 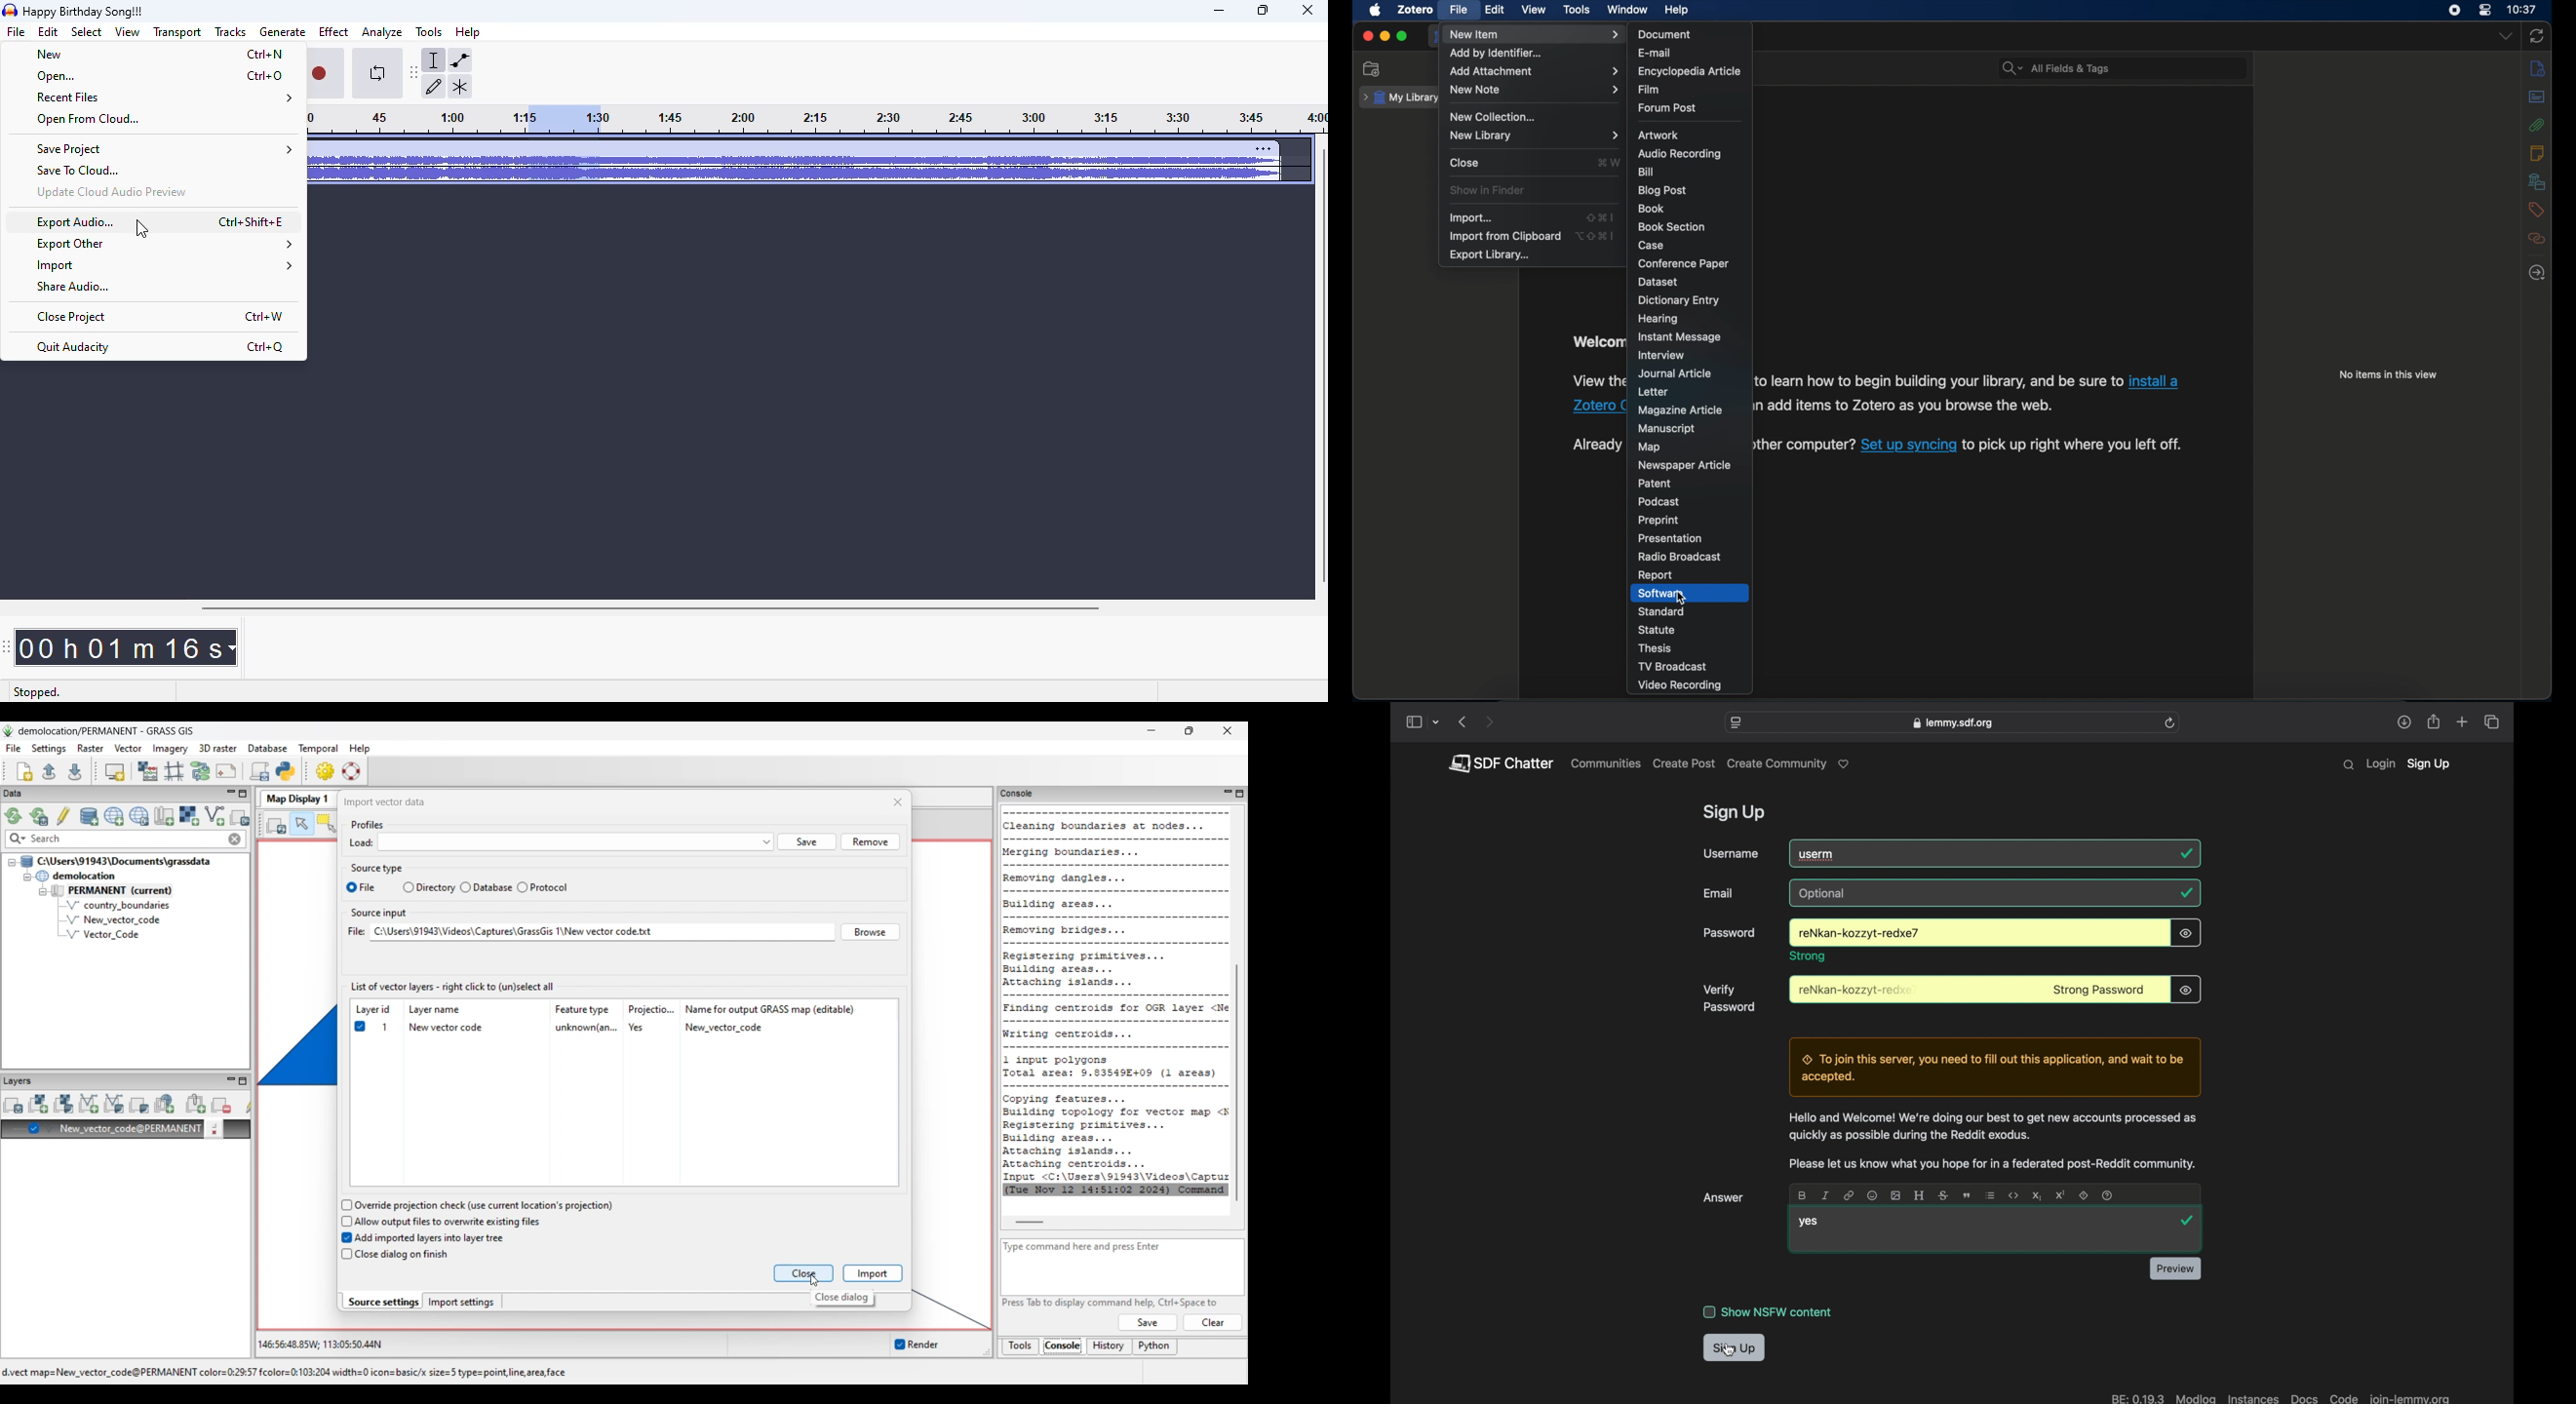 I want to click on edit, so click(x=1494, y=10).